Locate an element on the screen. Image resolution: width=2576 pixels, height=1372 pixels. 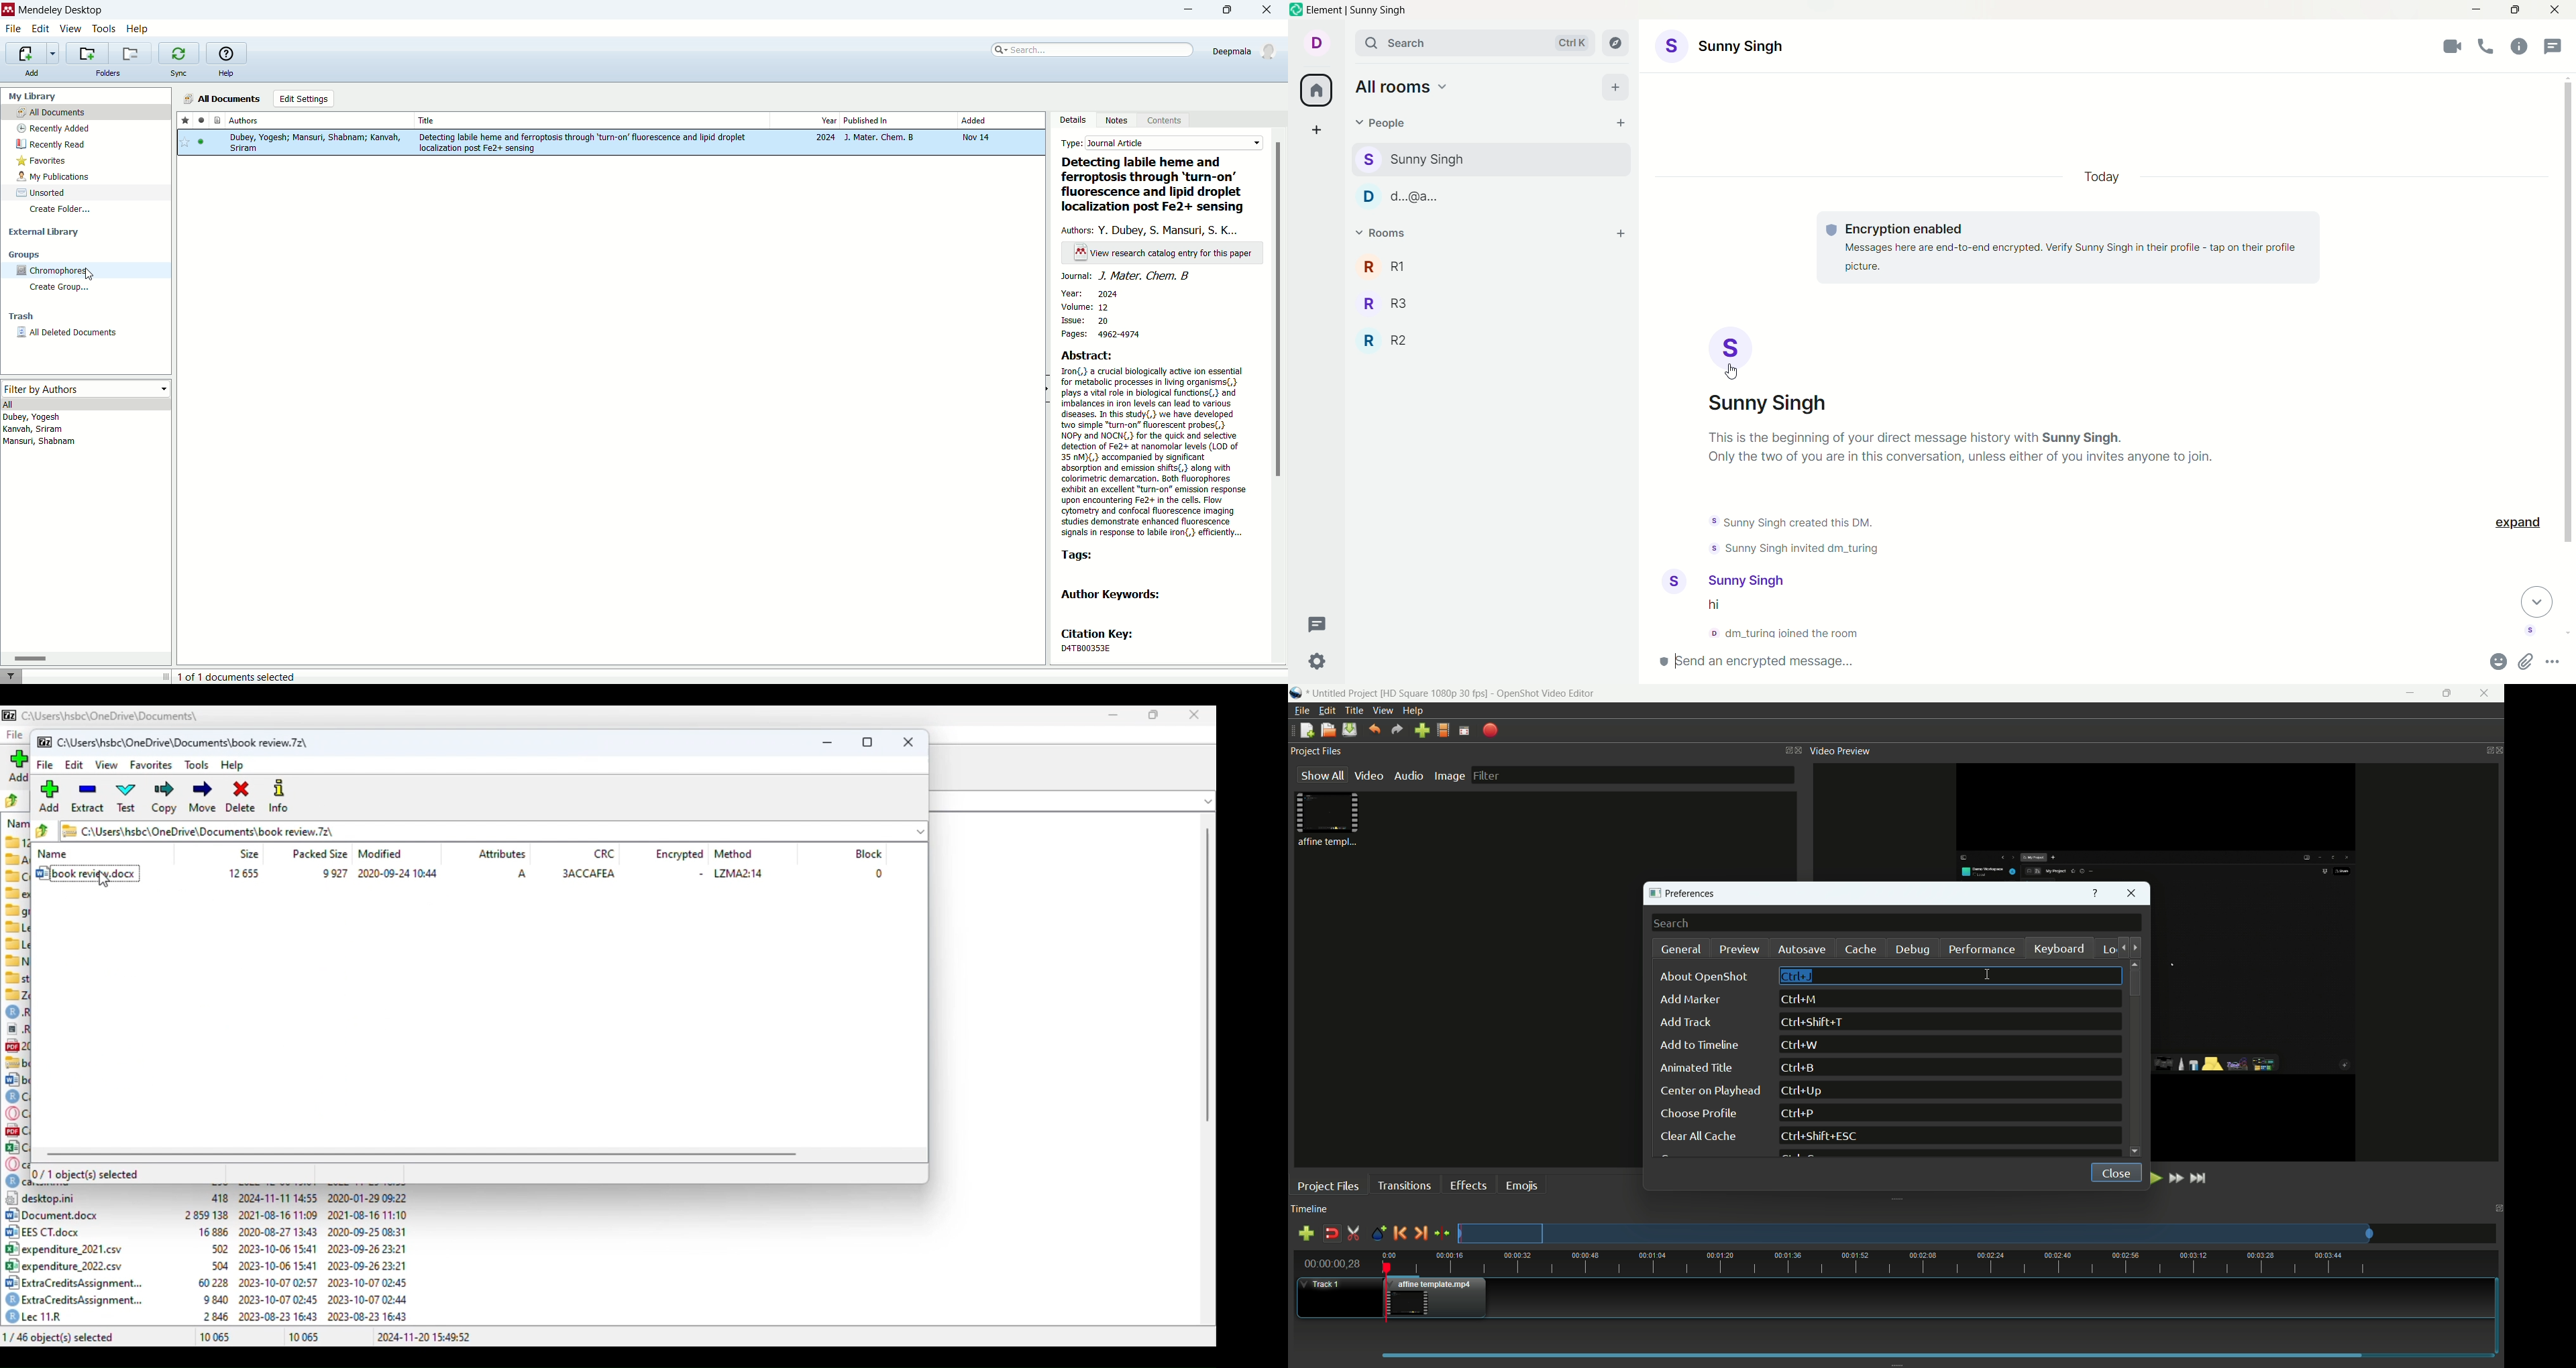
research paper is located at coordinates (610, 144).